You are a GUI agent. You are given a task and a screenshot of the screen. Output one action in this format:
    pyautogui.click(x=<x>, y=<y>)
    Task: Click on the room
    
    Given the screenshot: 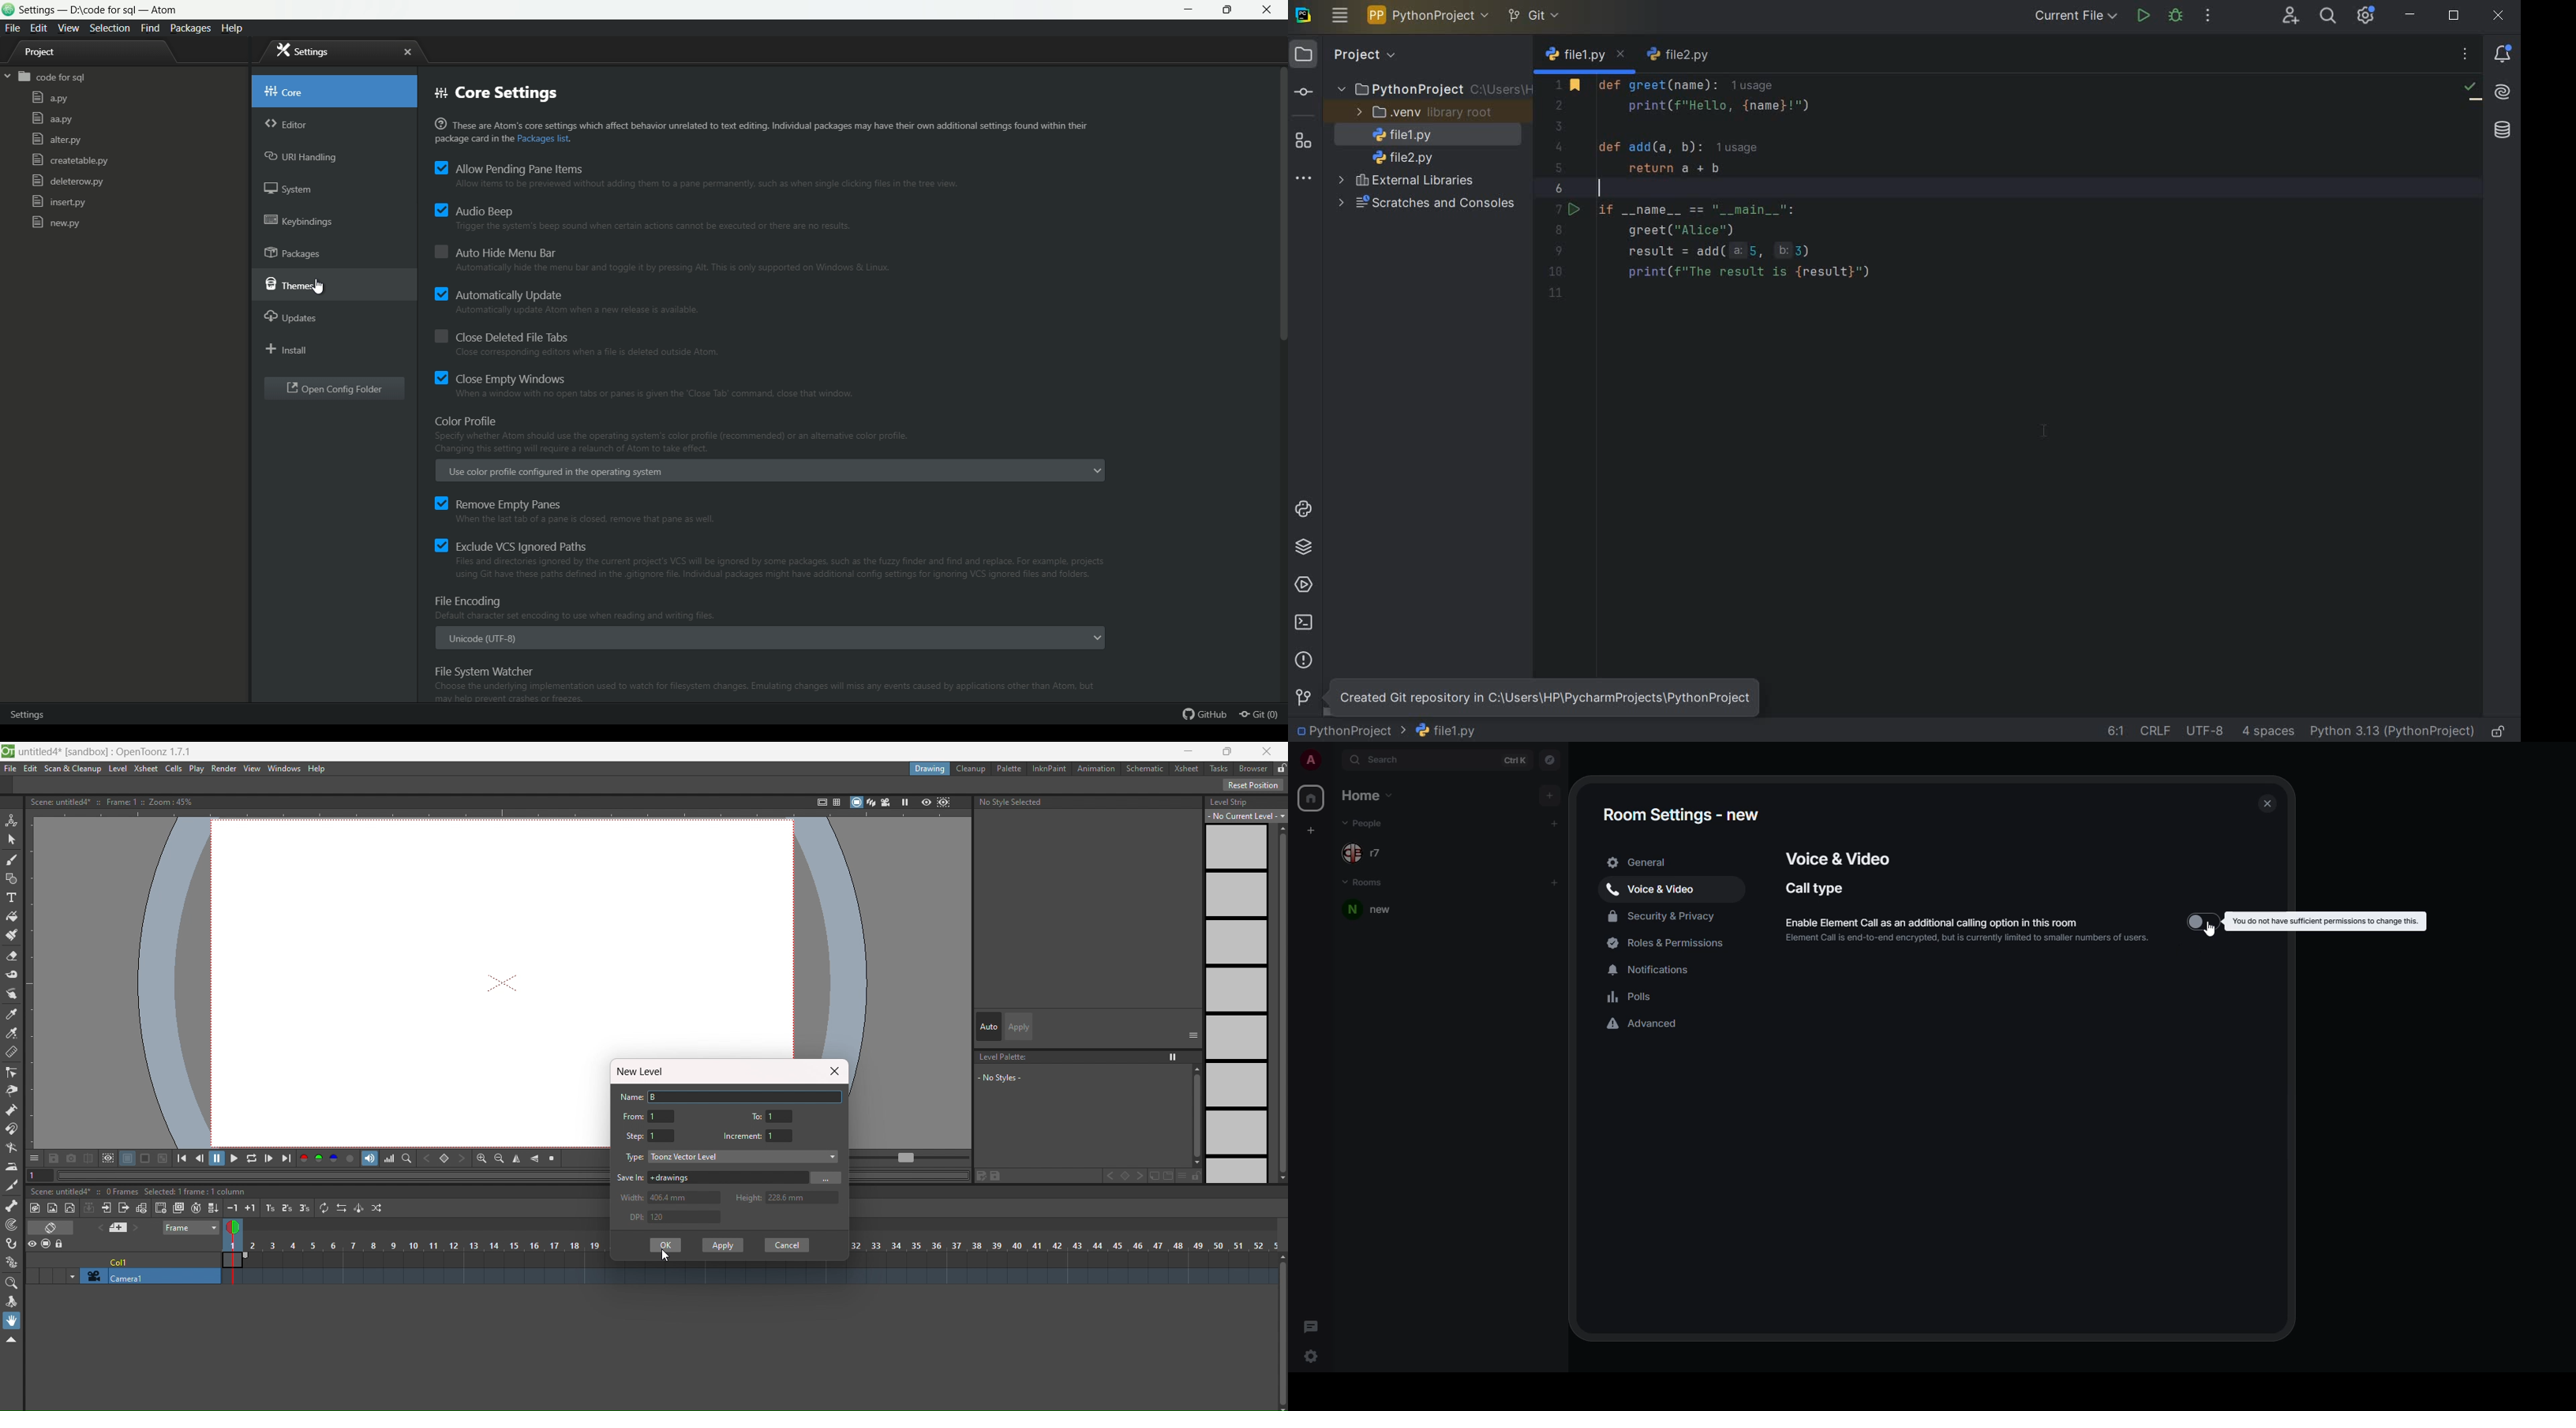 What is the action you would take?
    pyautogui.click(x=1375, y=910)
    